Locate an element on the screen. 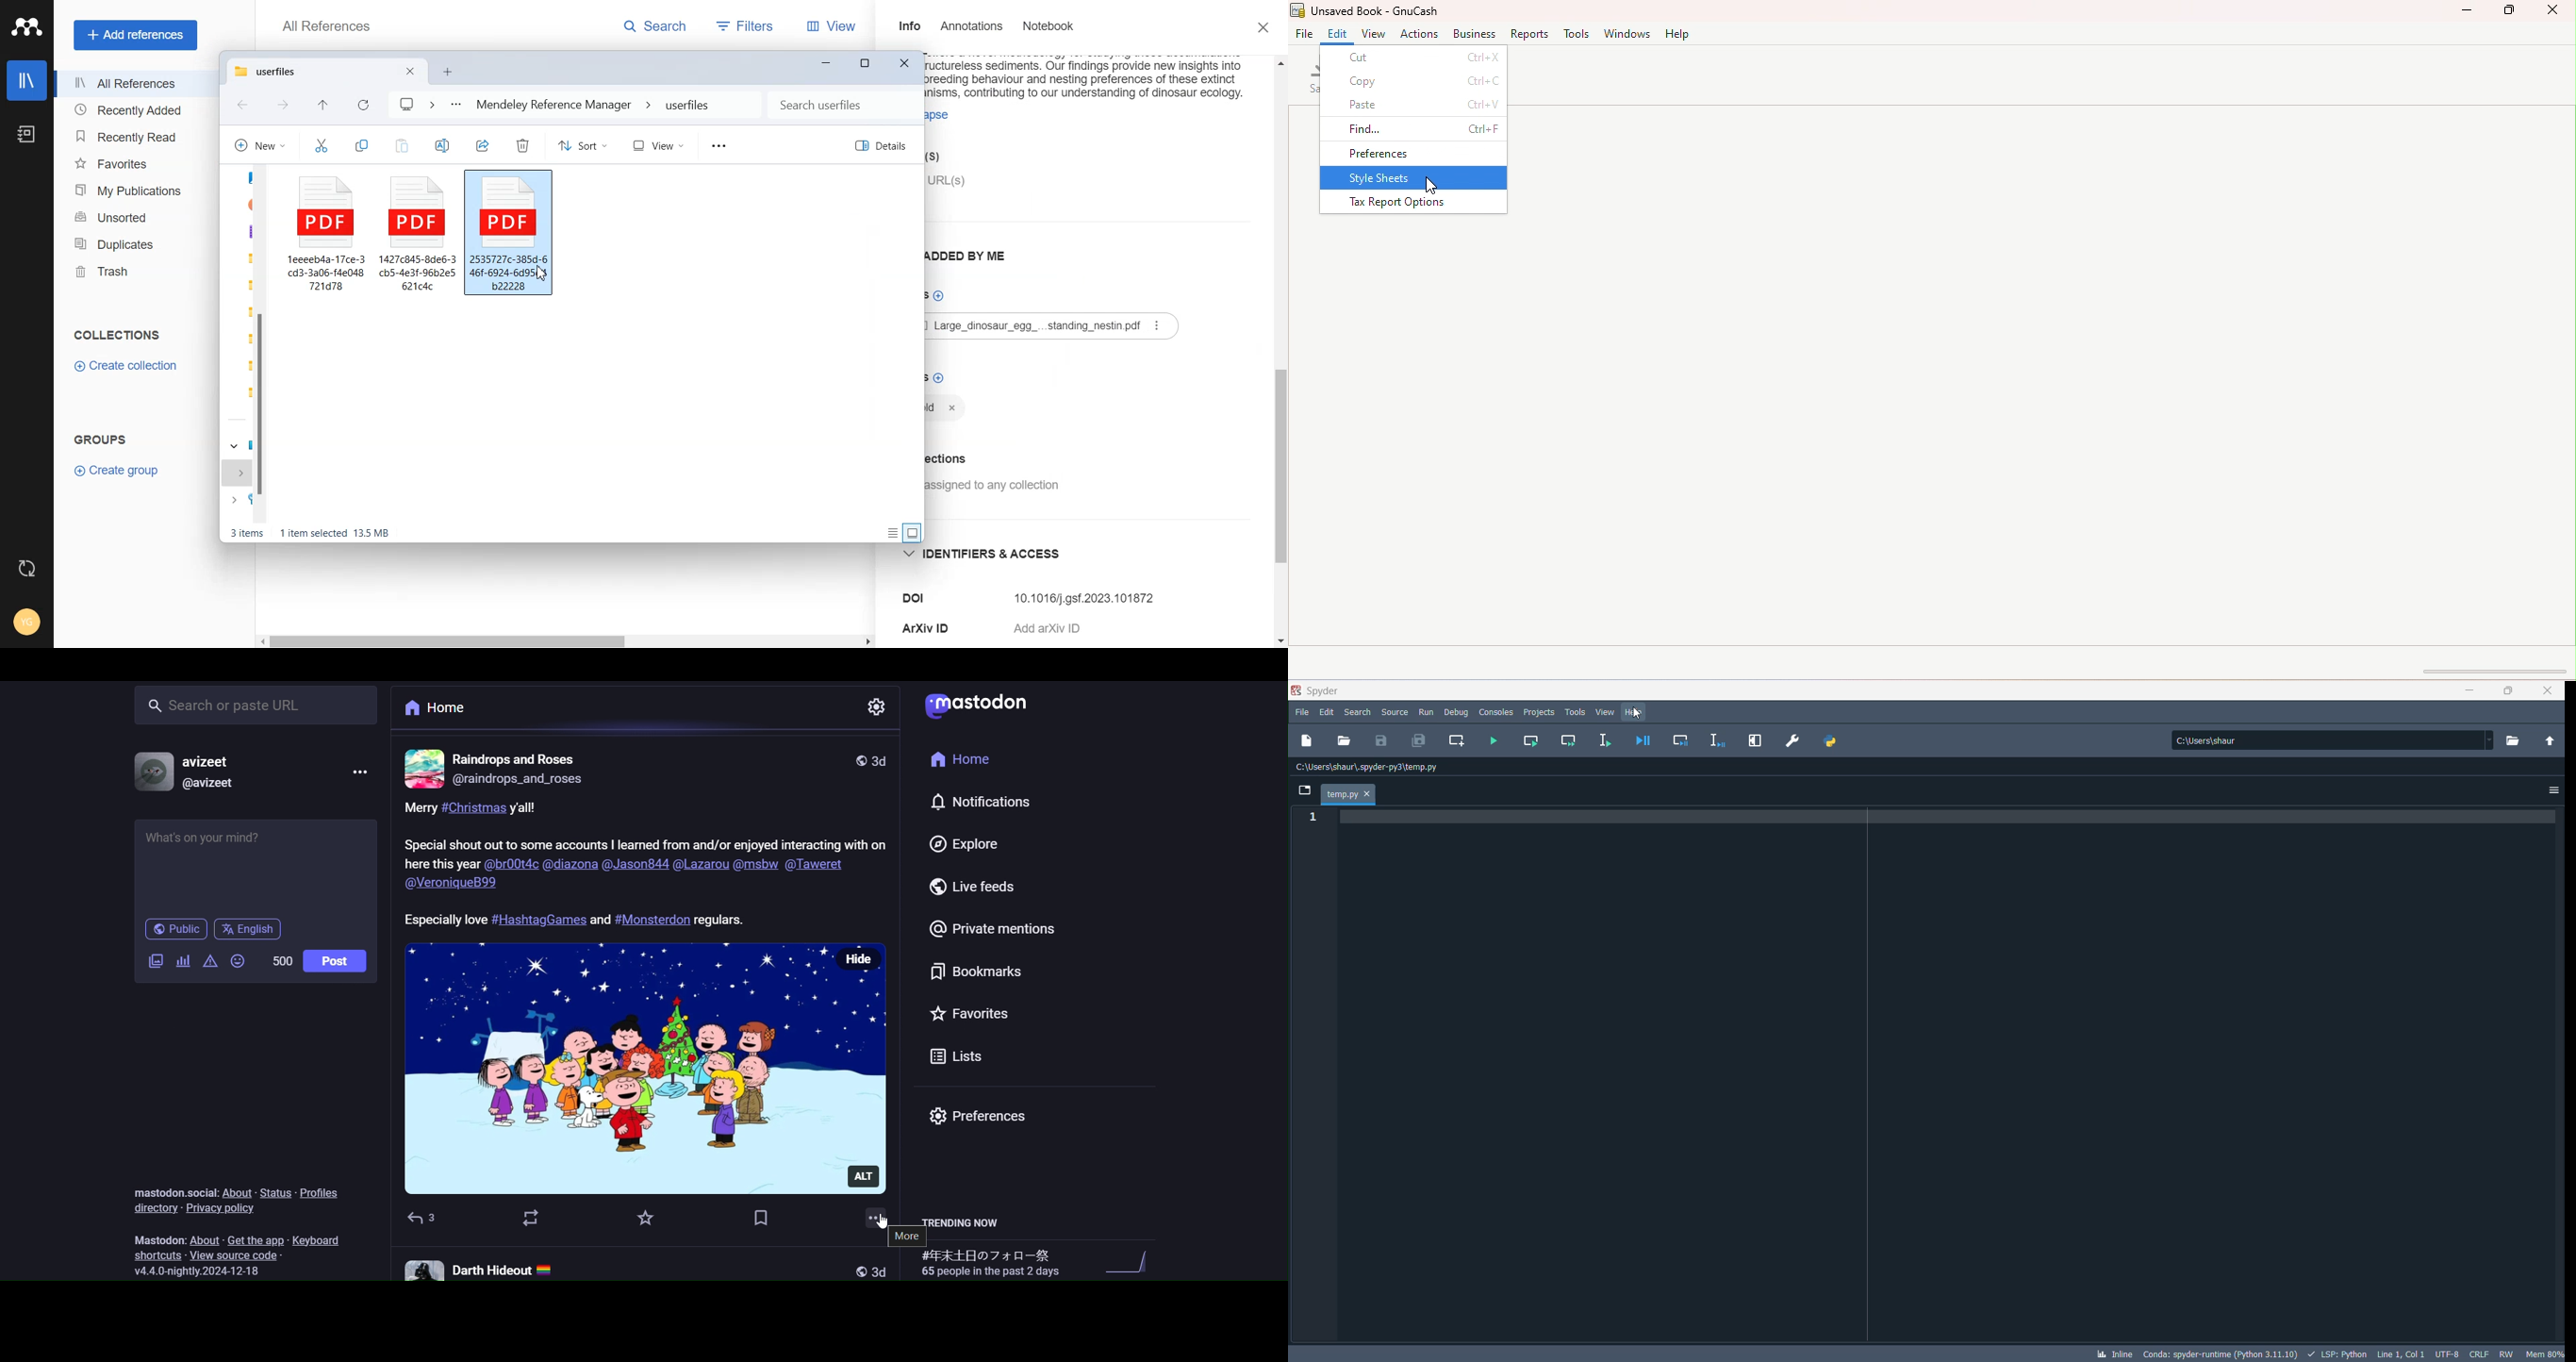 This screenshot has height=1372, width=2576. Groups is located at coordinates (99, 439).